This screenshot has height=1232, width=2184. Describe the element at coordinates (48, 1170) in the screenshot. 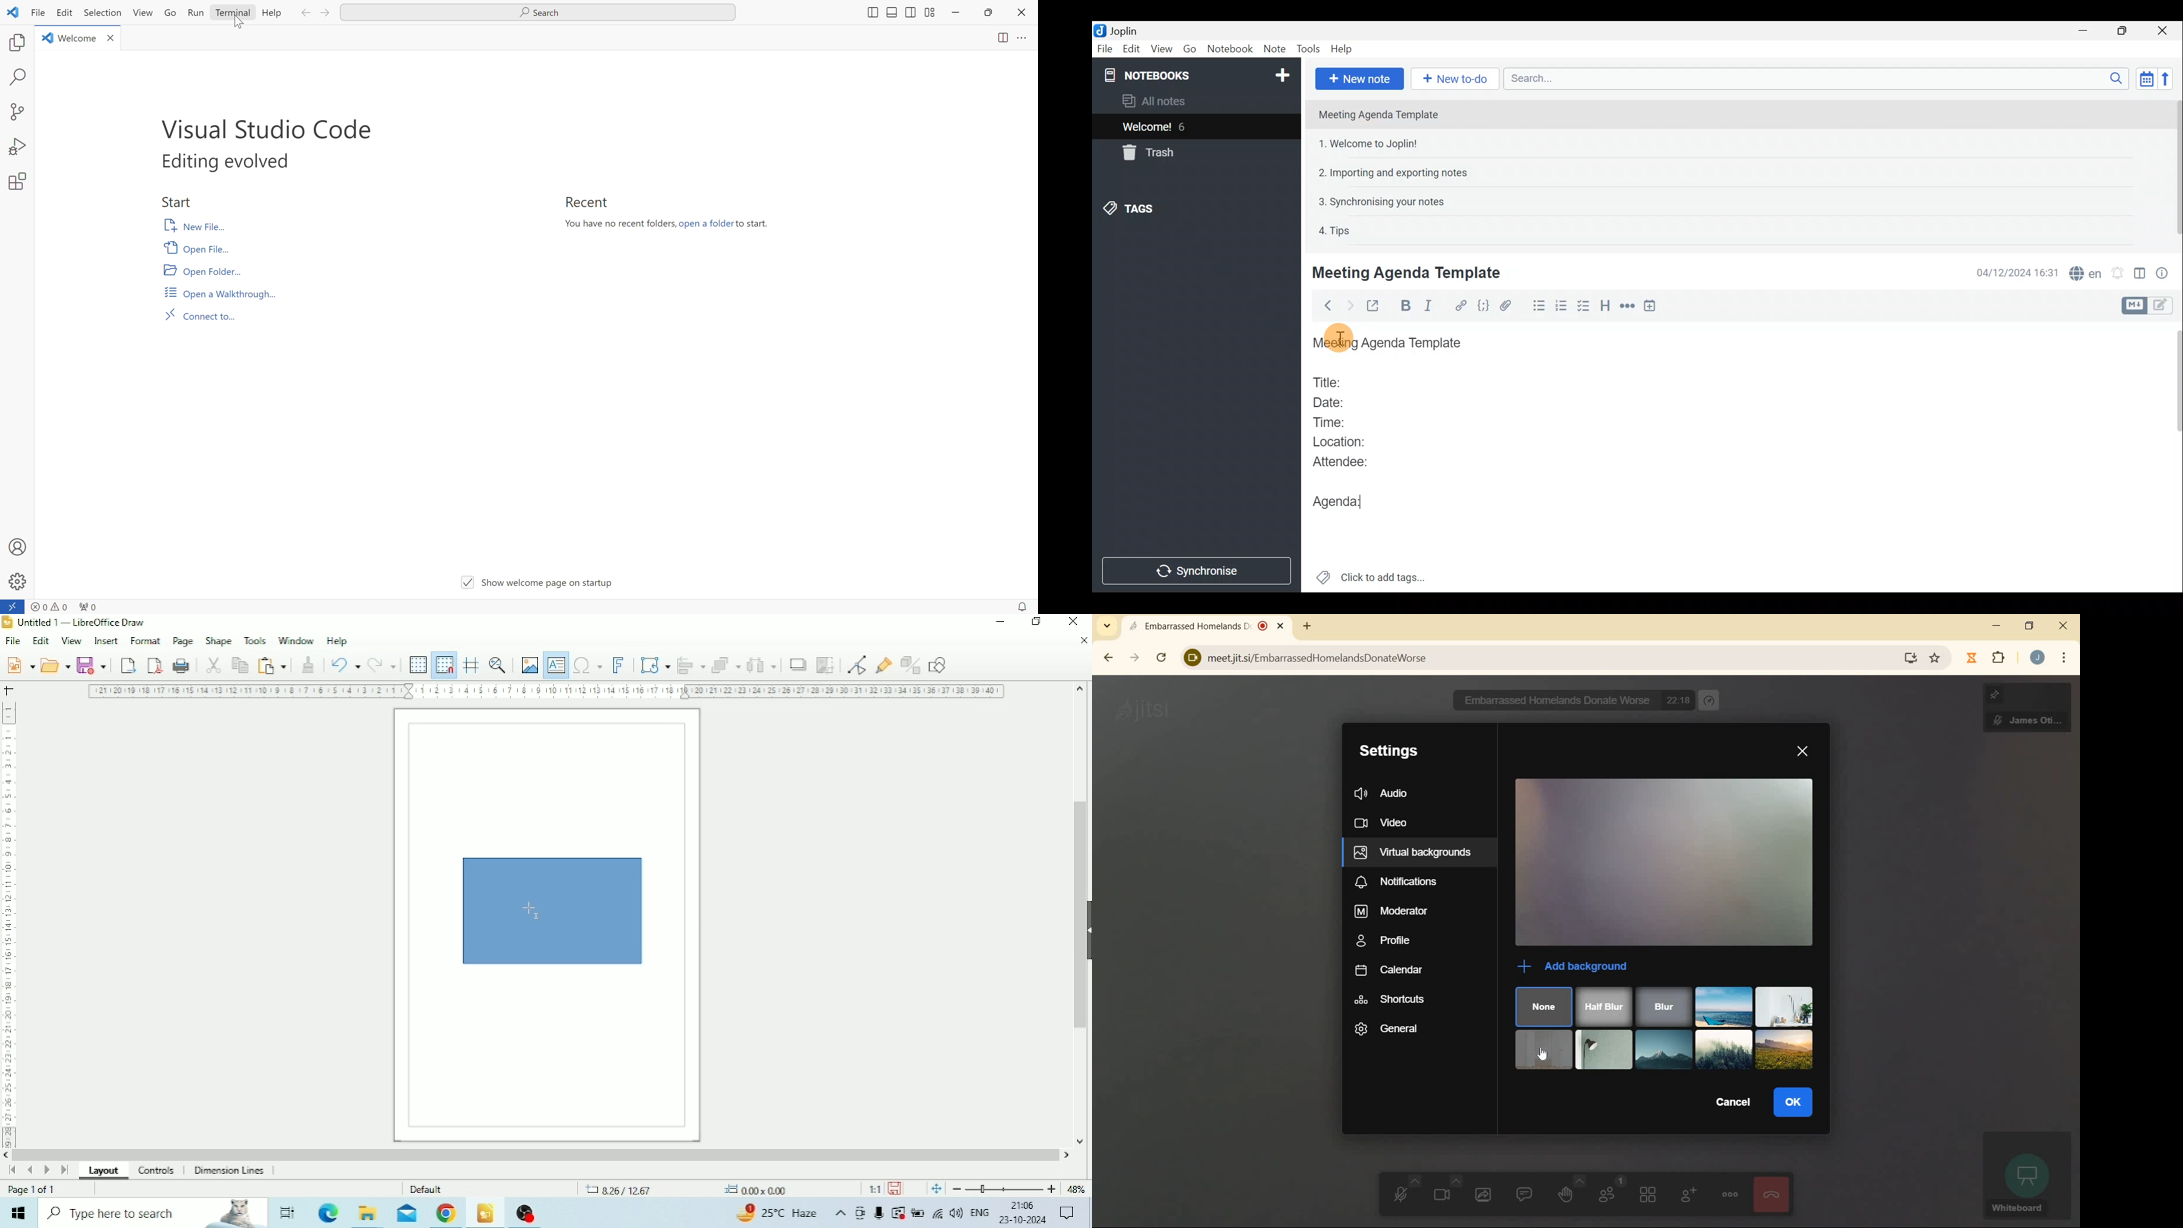

I see `Scroll to next page` at that location.